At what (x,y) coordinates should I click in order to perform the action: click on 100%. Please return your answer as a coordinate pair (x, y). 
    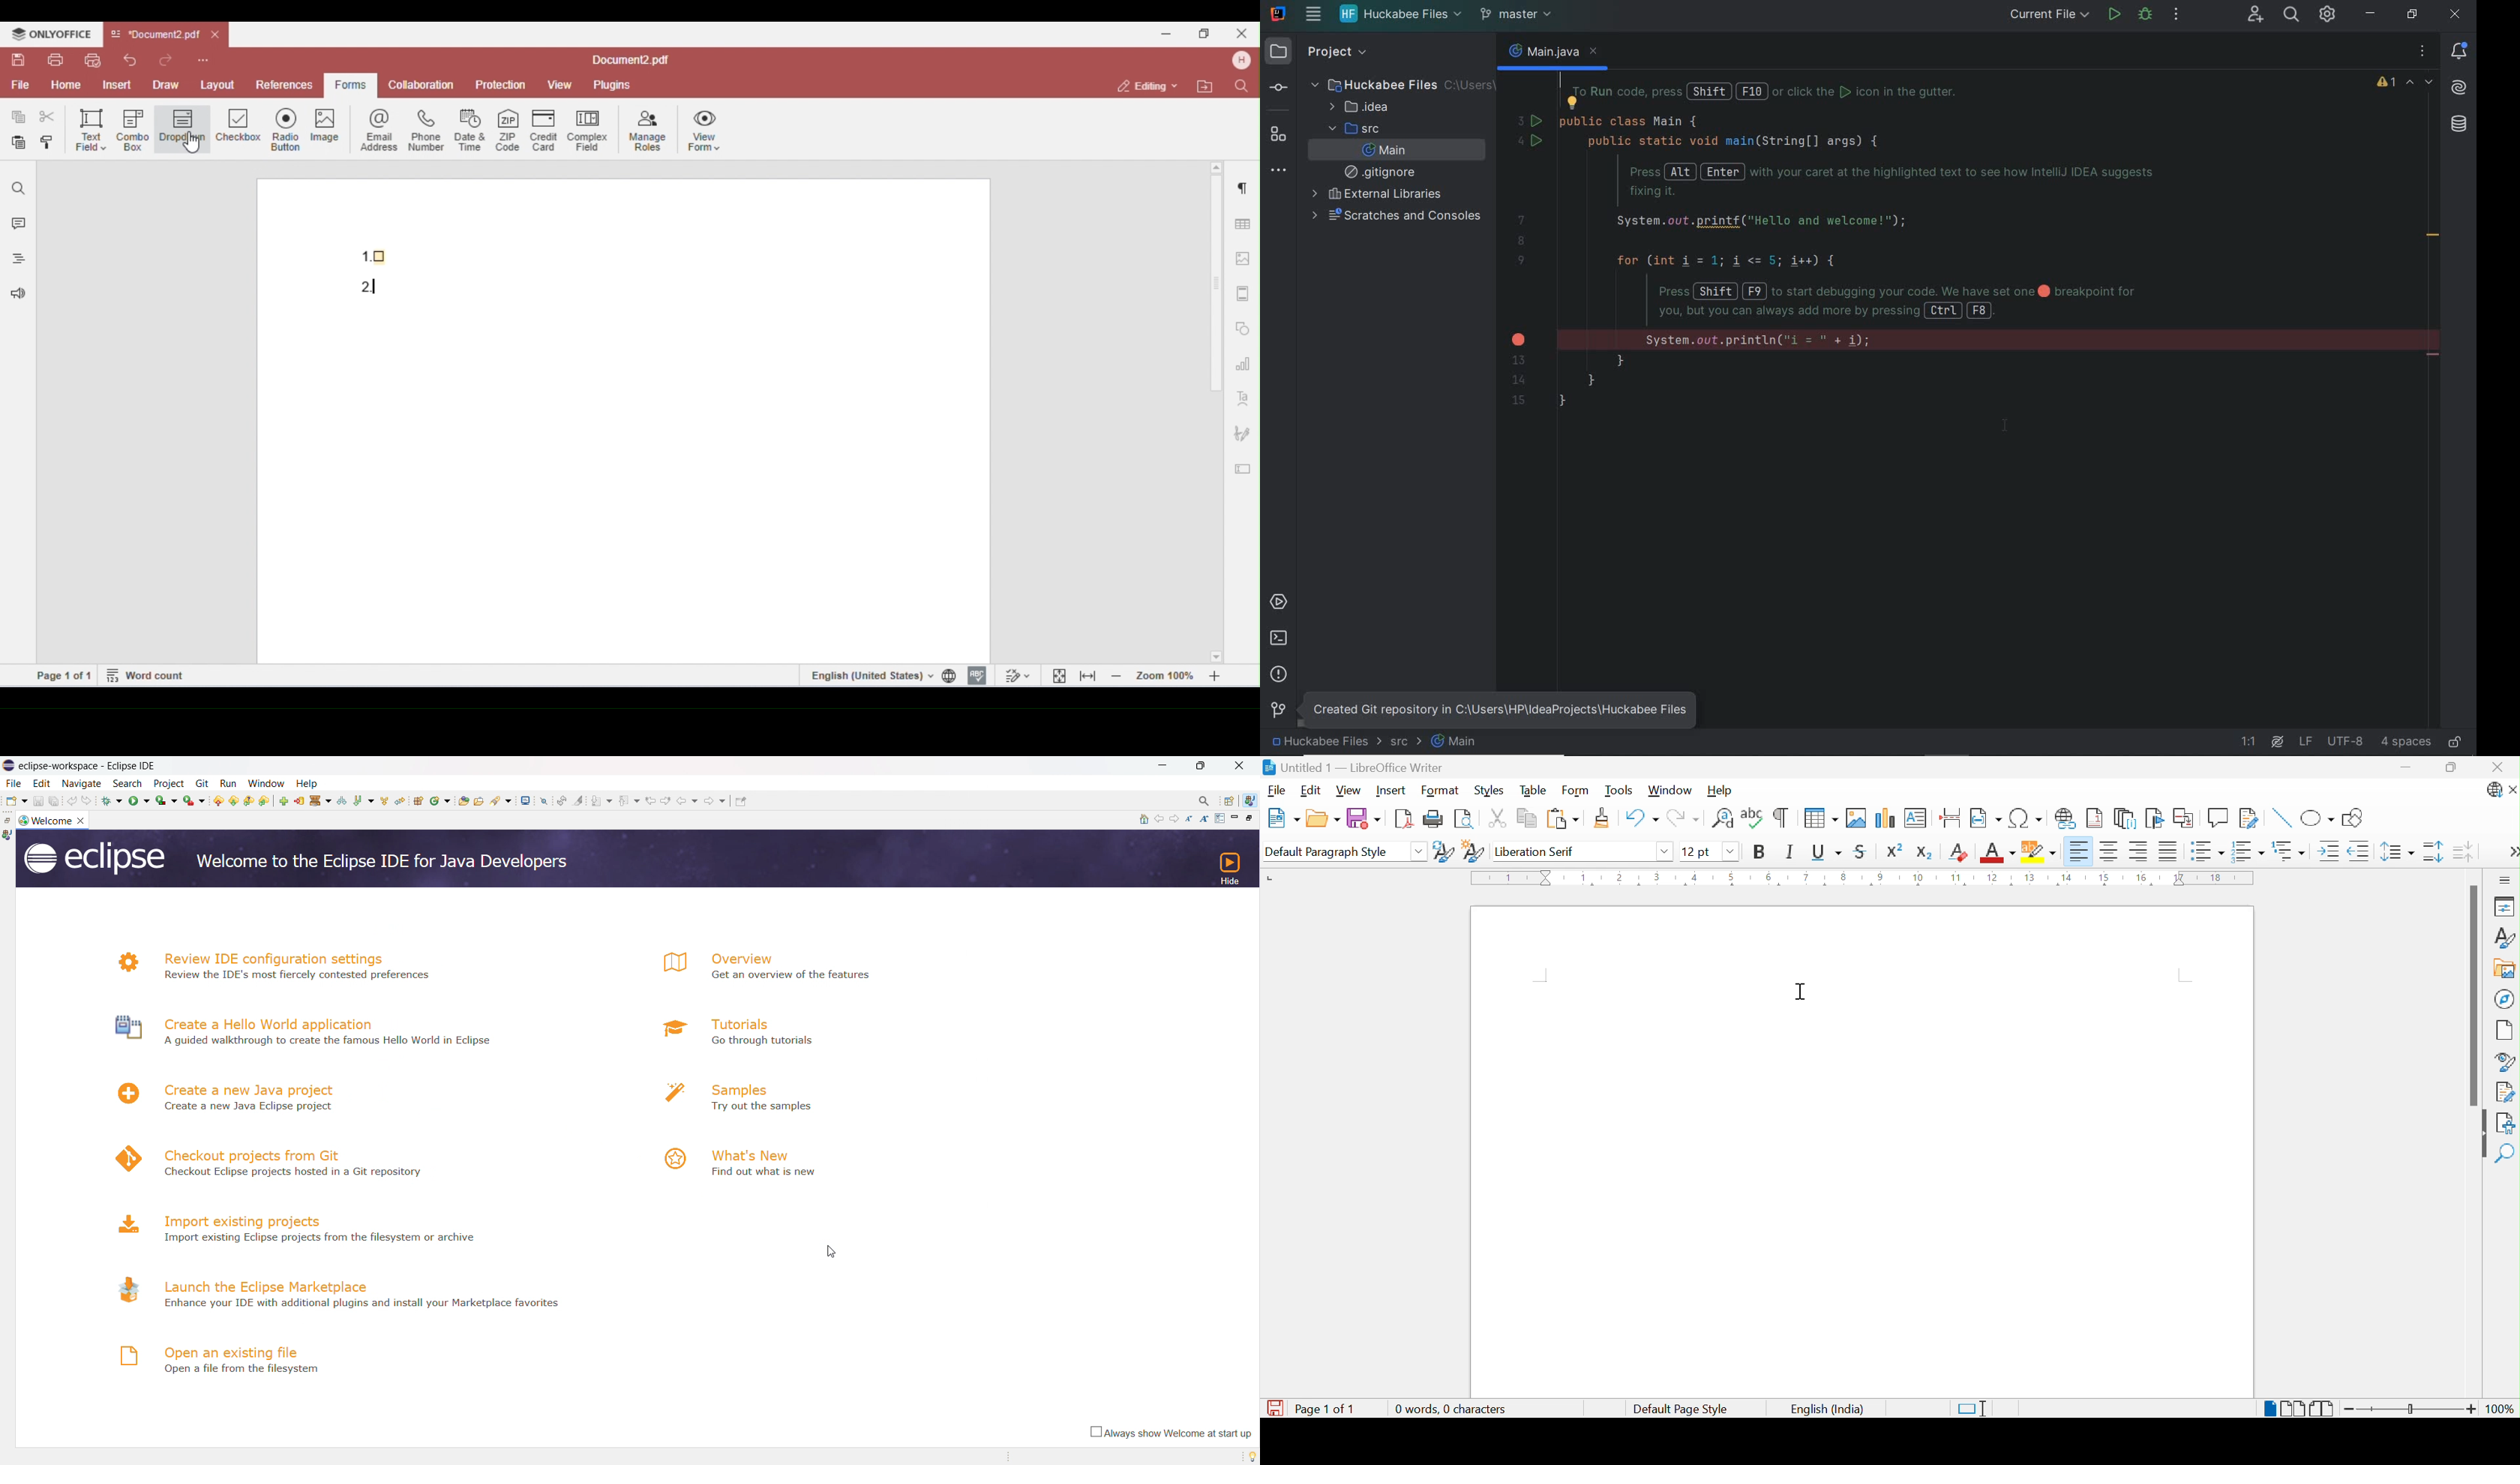
    Looking at the image, I should click on (2500, 1410).